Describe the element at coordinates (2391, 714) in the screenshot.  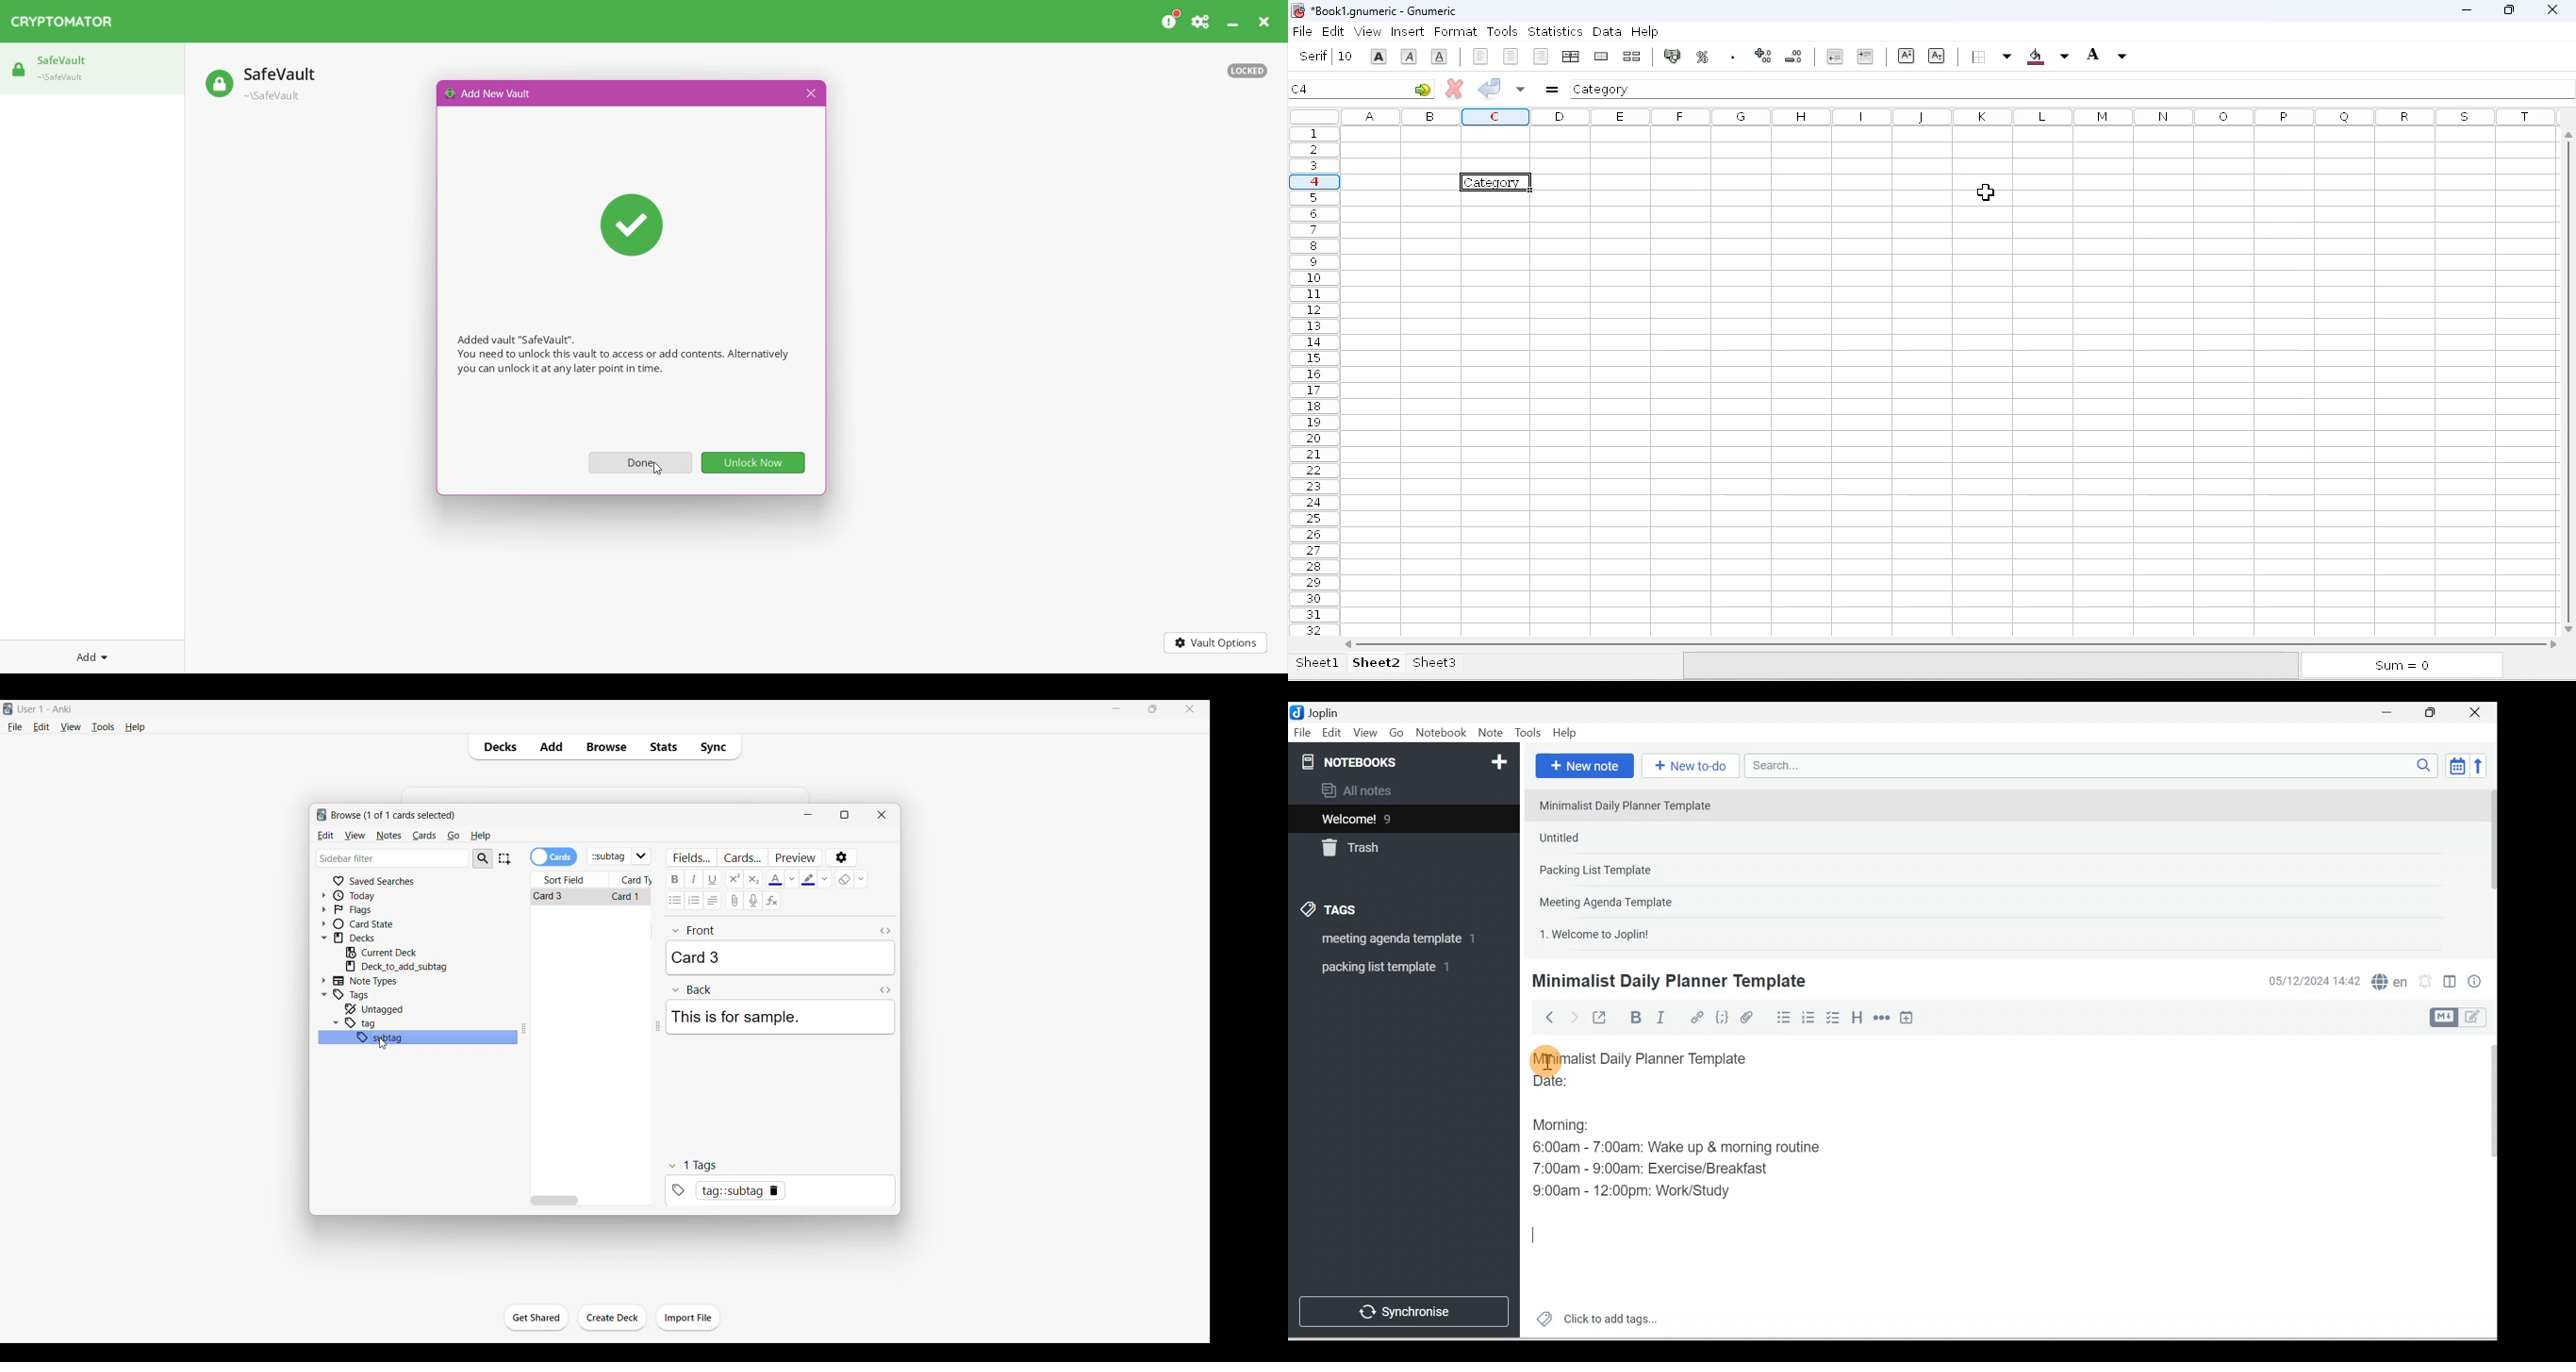
I see `Minimise` at that location.